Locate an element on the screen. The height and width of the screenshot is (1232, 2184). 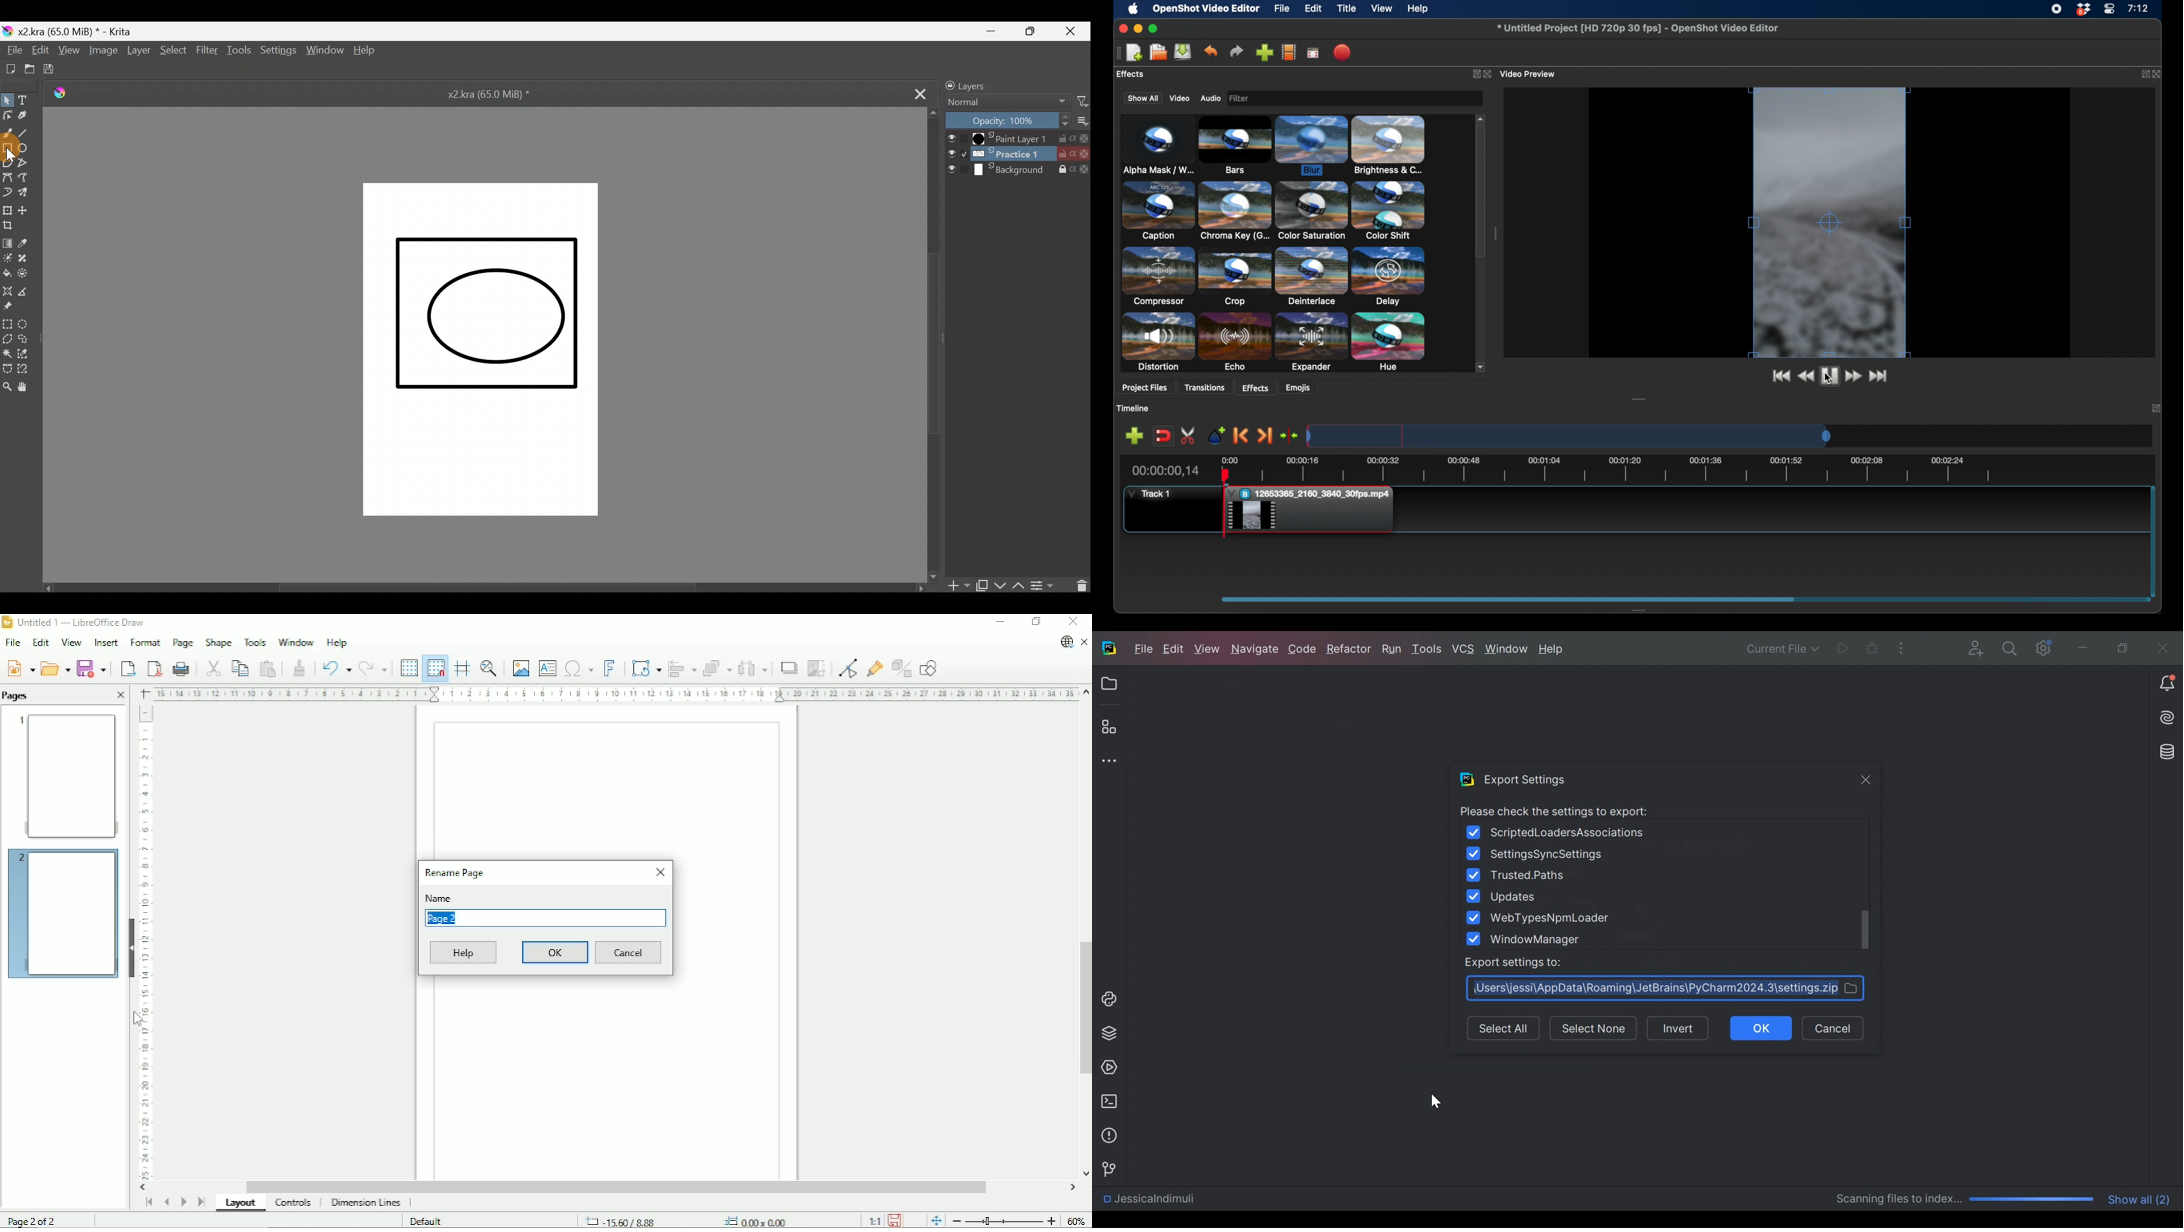
Elliptical selection tool is located at coordinates (29, 325).